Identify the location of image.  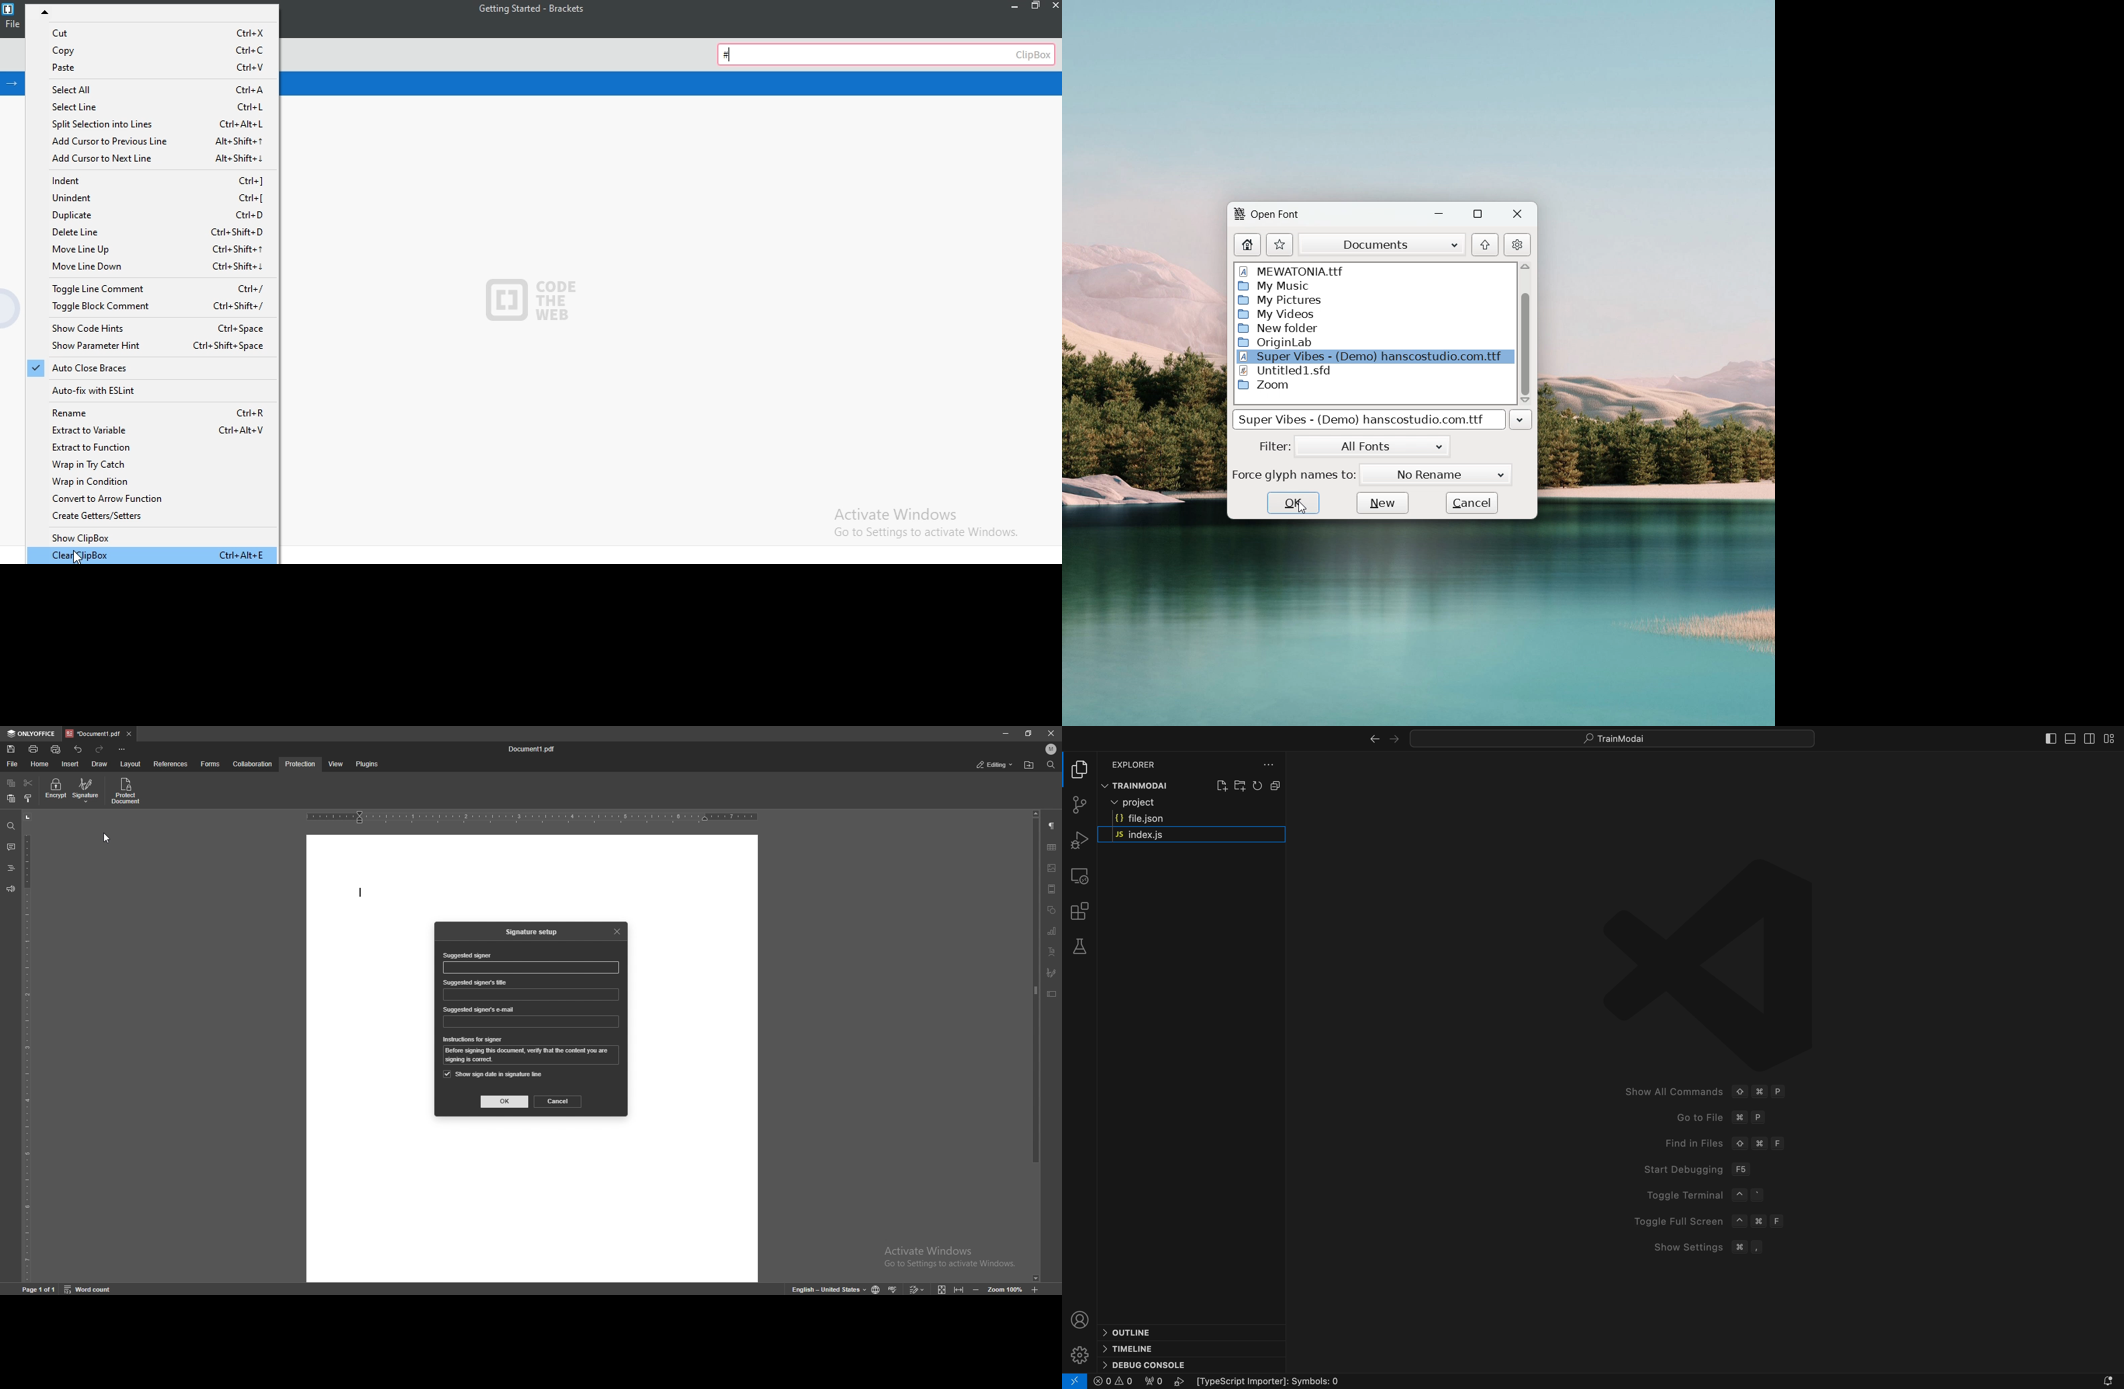
(1052, 868).